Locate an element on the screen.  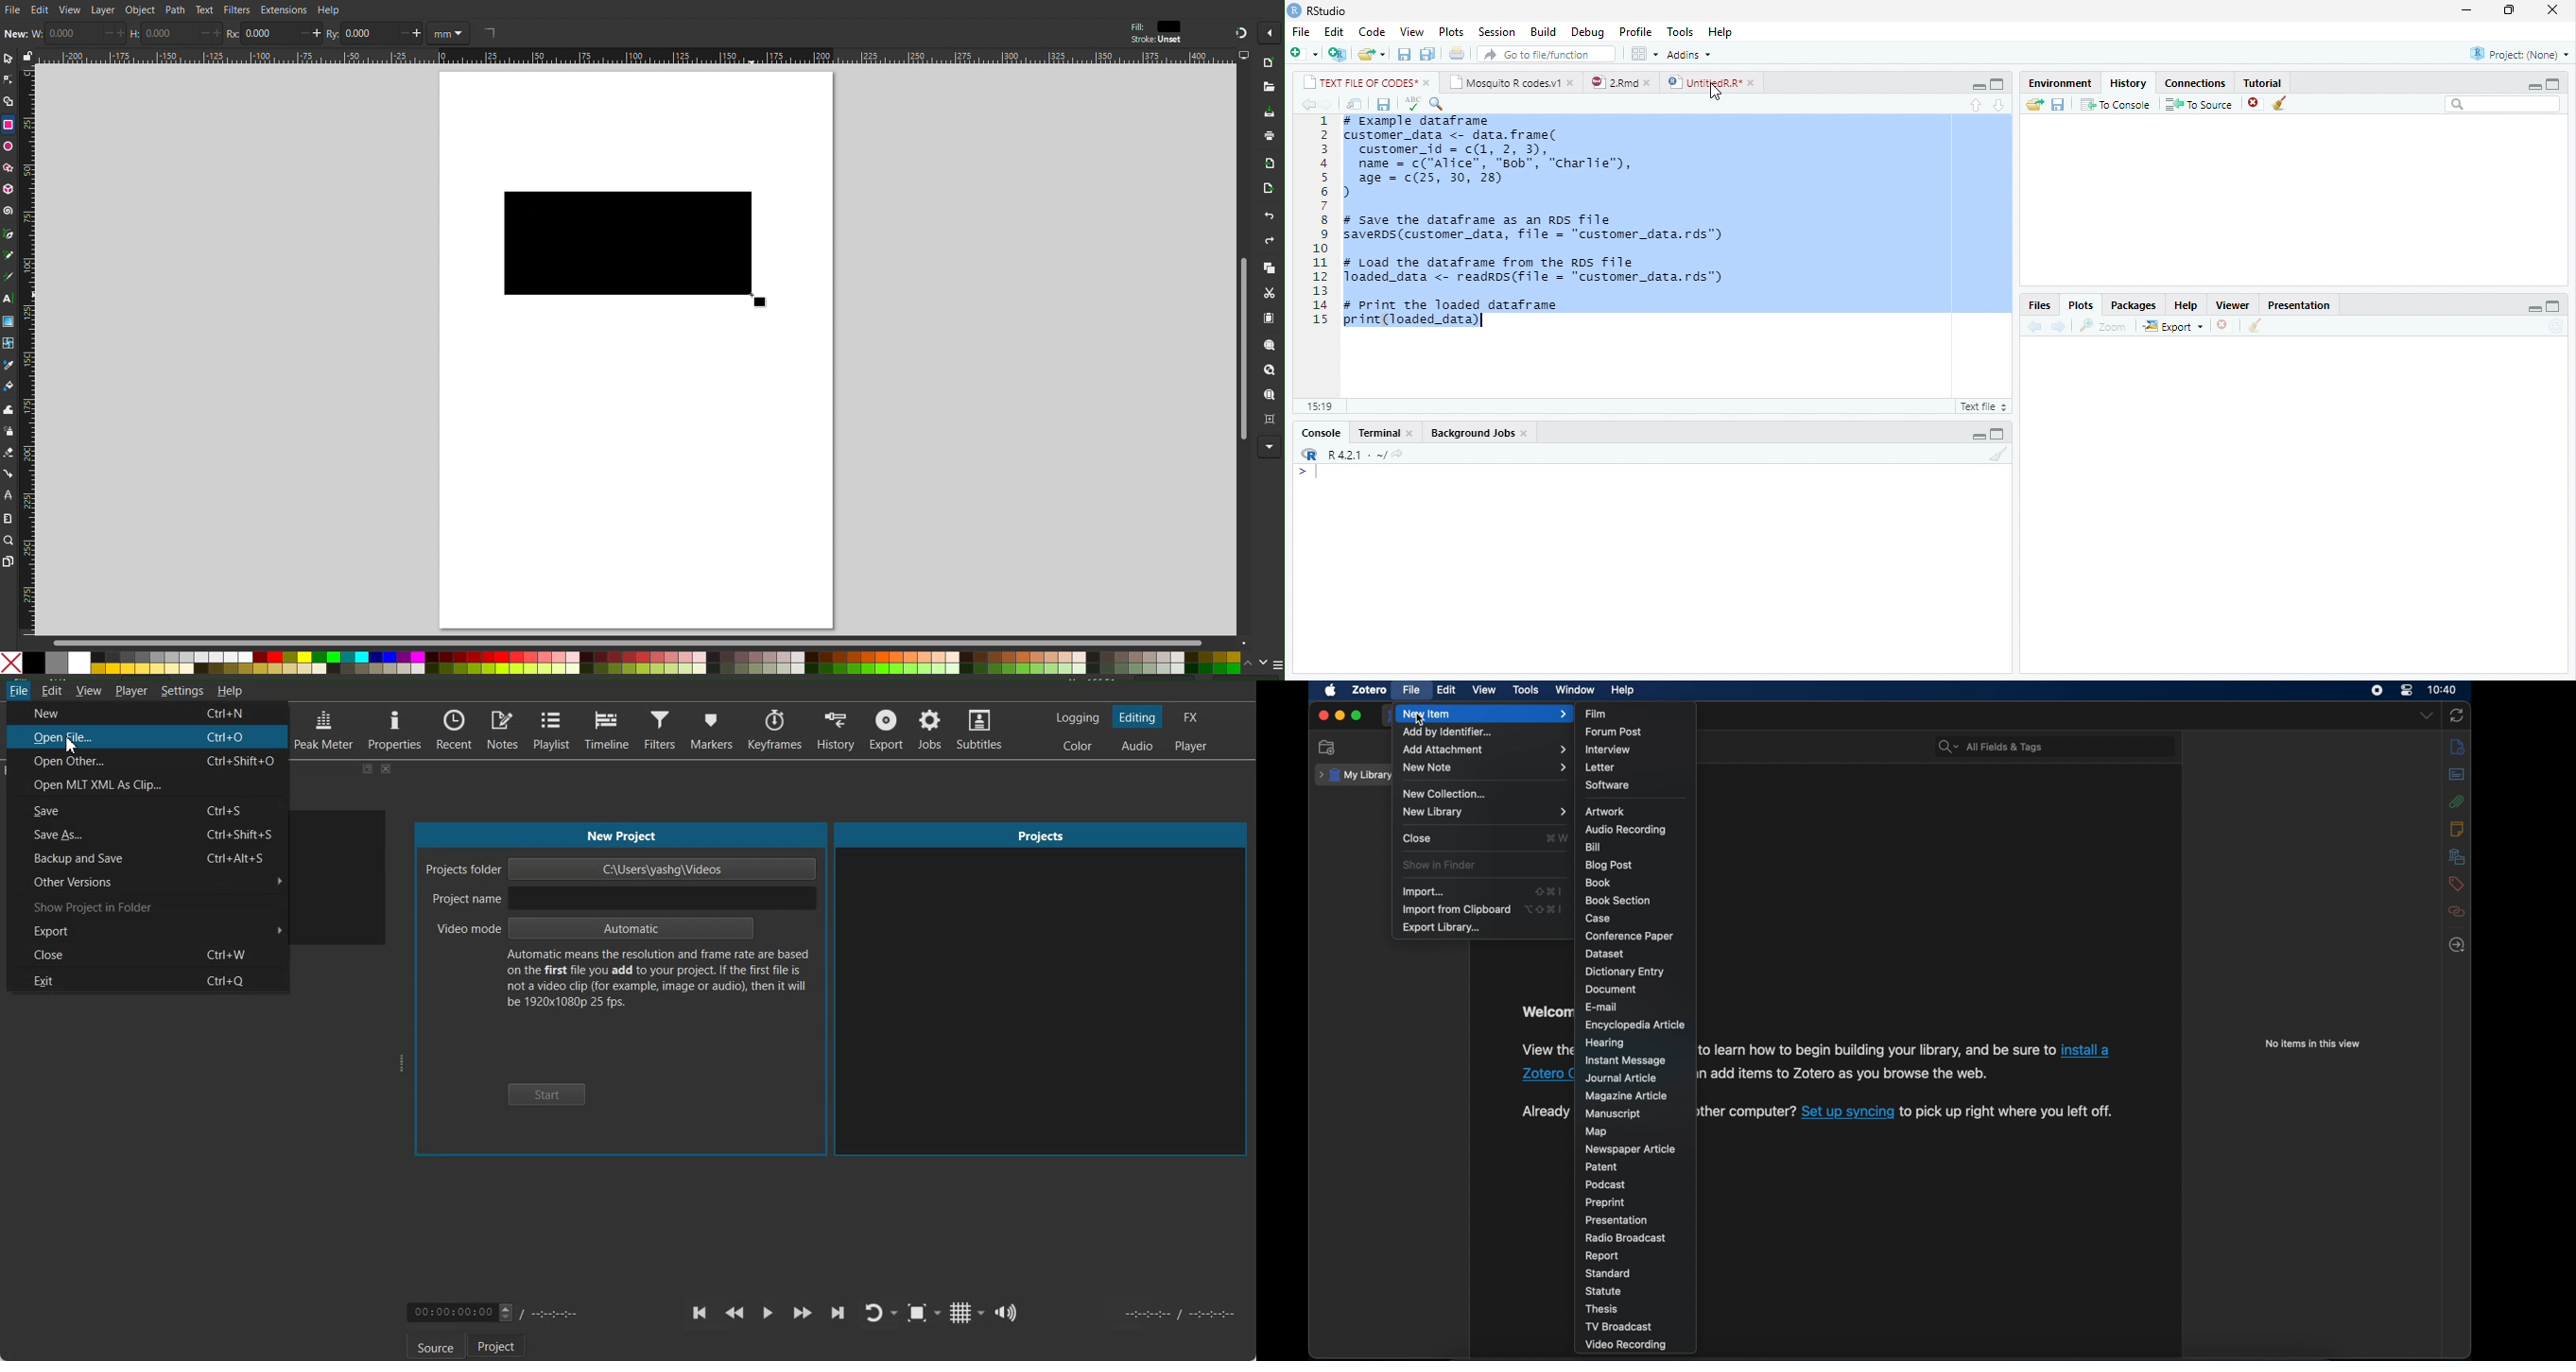
close is located at coordinates (1427, 83).